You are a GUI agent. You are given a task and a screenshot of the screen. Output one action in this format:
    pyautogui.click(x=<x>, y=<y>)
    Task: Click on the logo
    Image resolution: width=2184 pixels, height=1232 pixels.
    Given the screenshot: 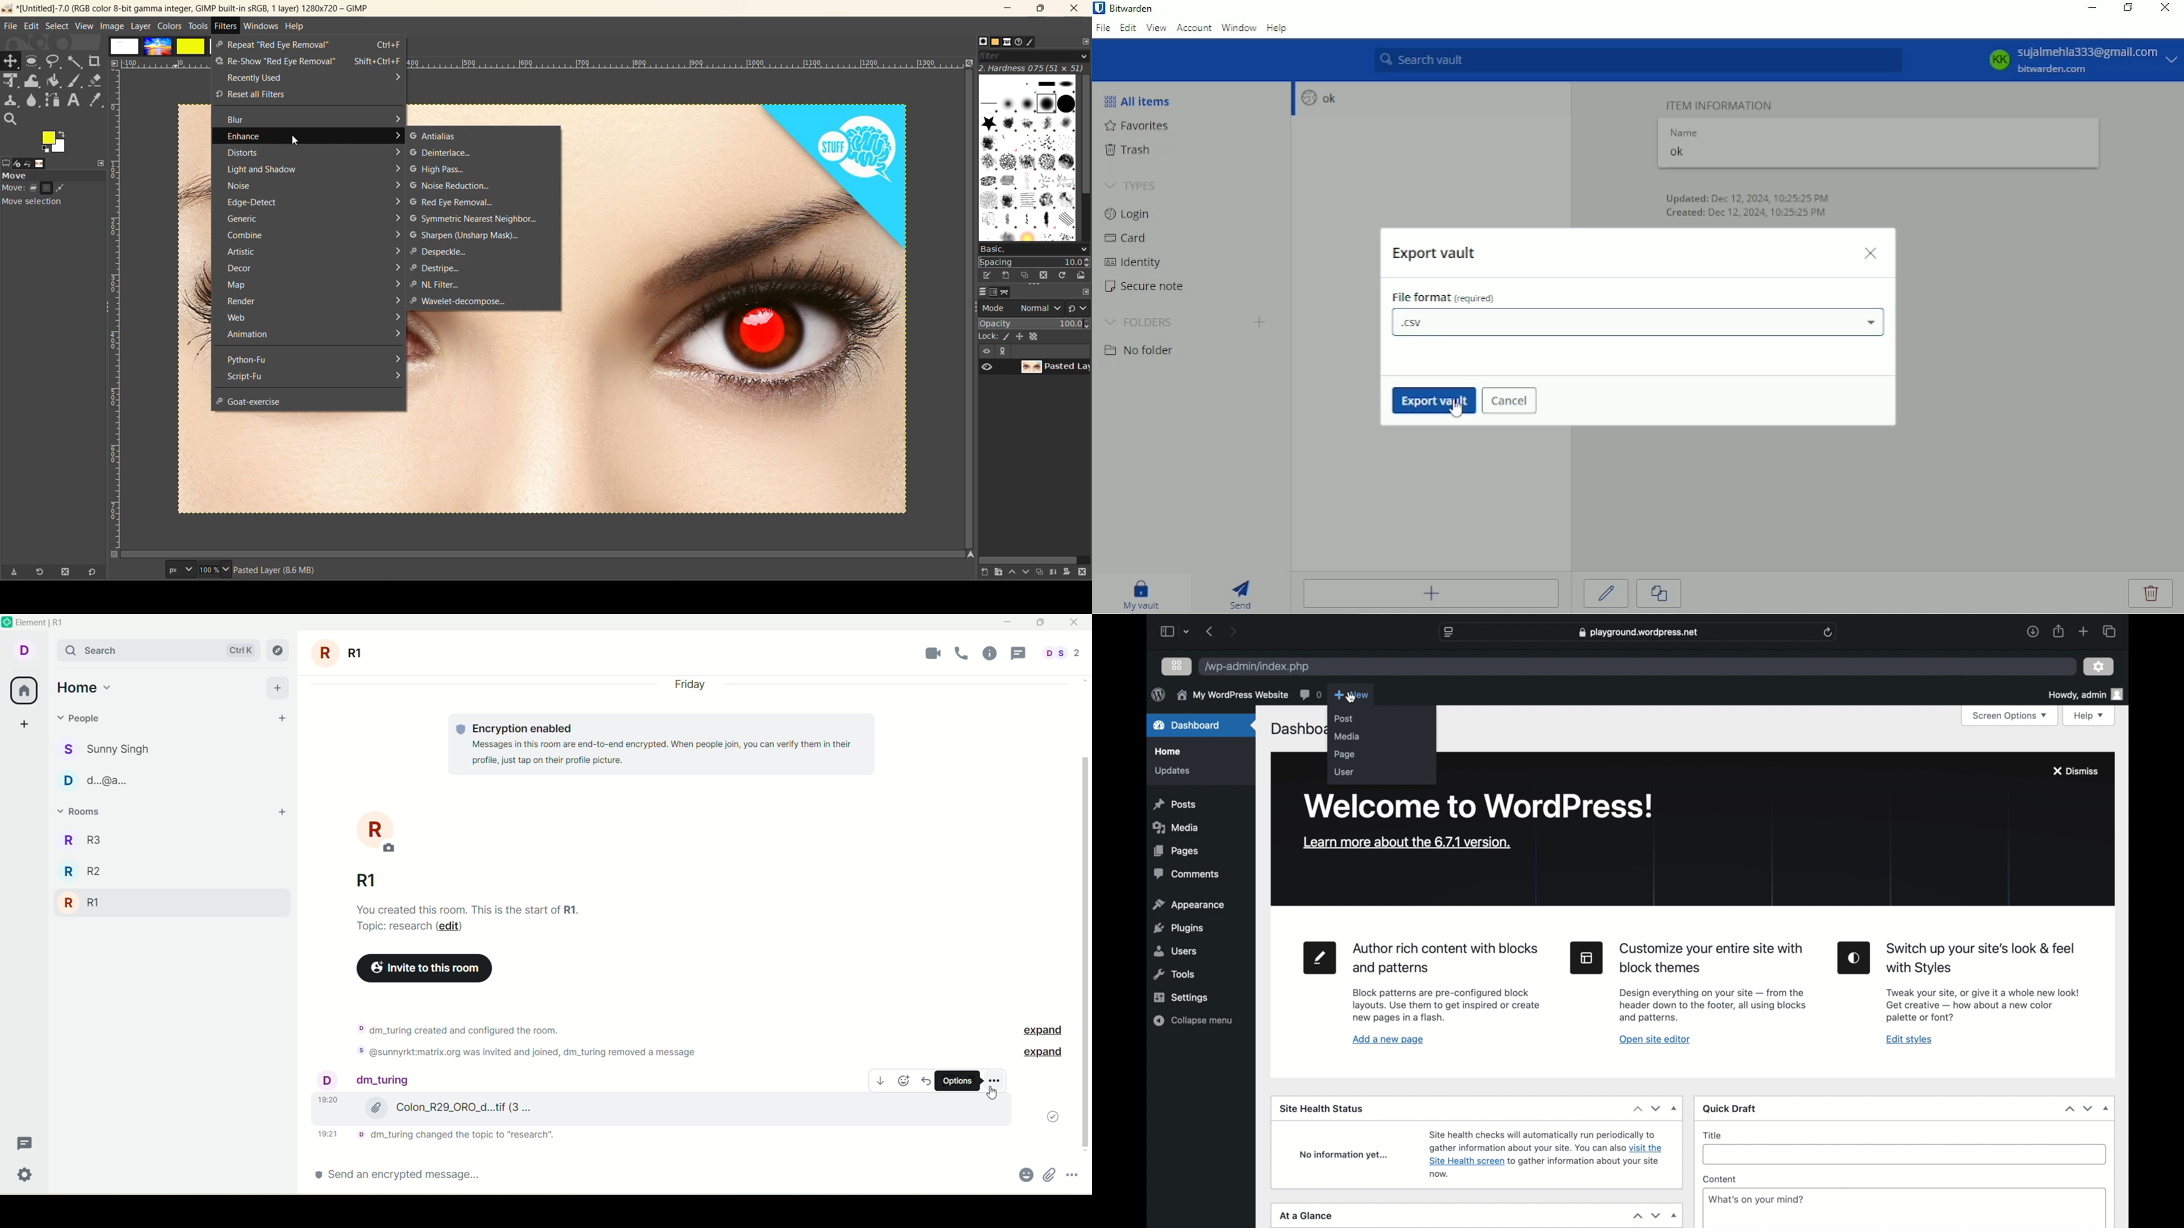 What is the action you would take?
    pyautogui.click(x=8, y=624)
    